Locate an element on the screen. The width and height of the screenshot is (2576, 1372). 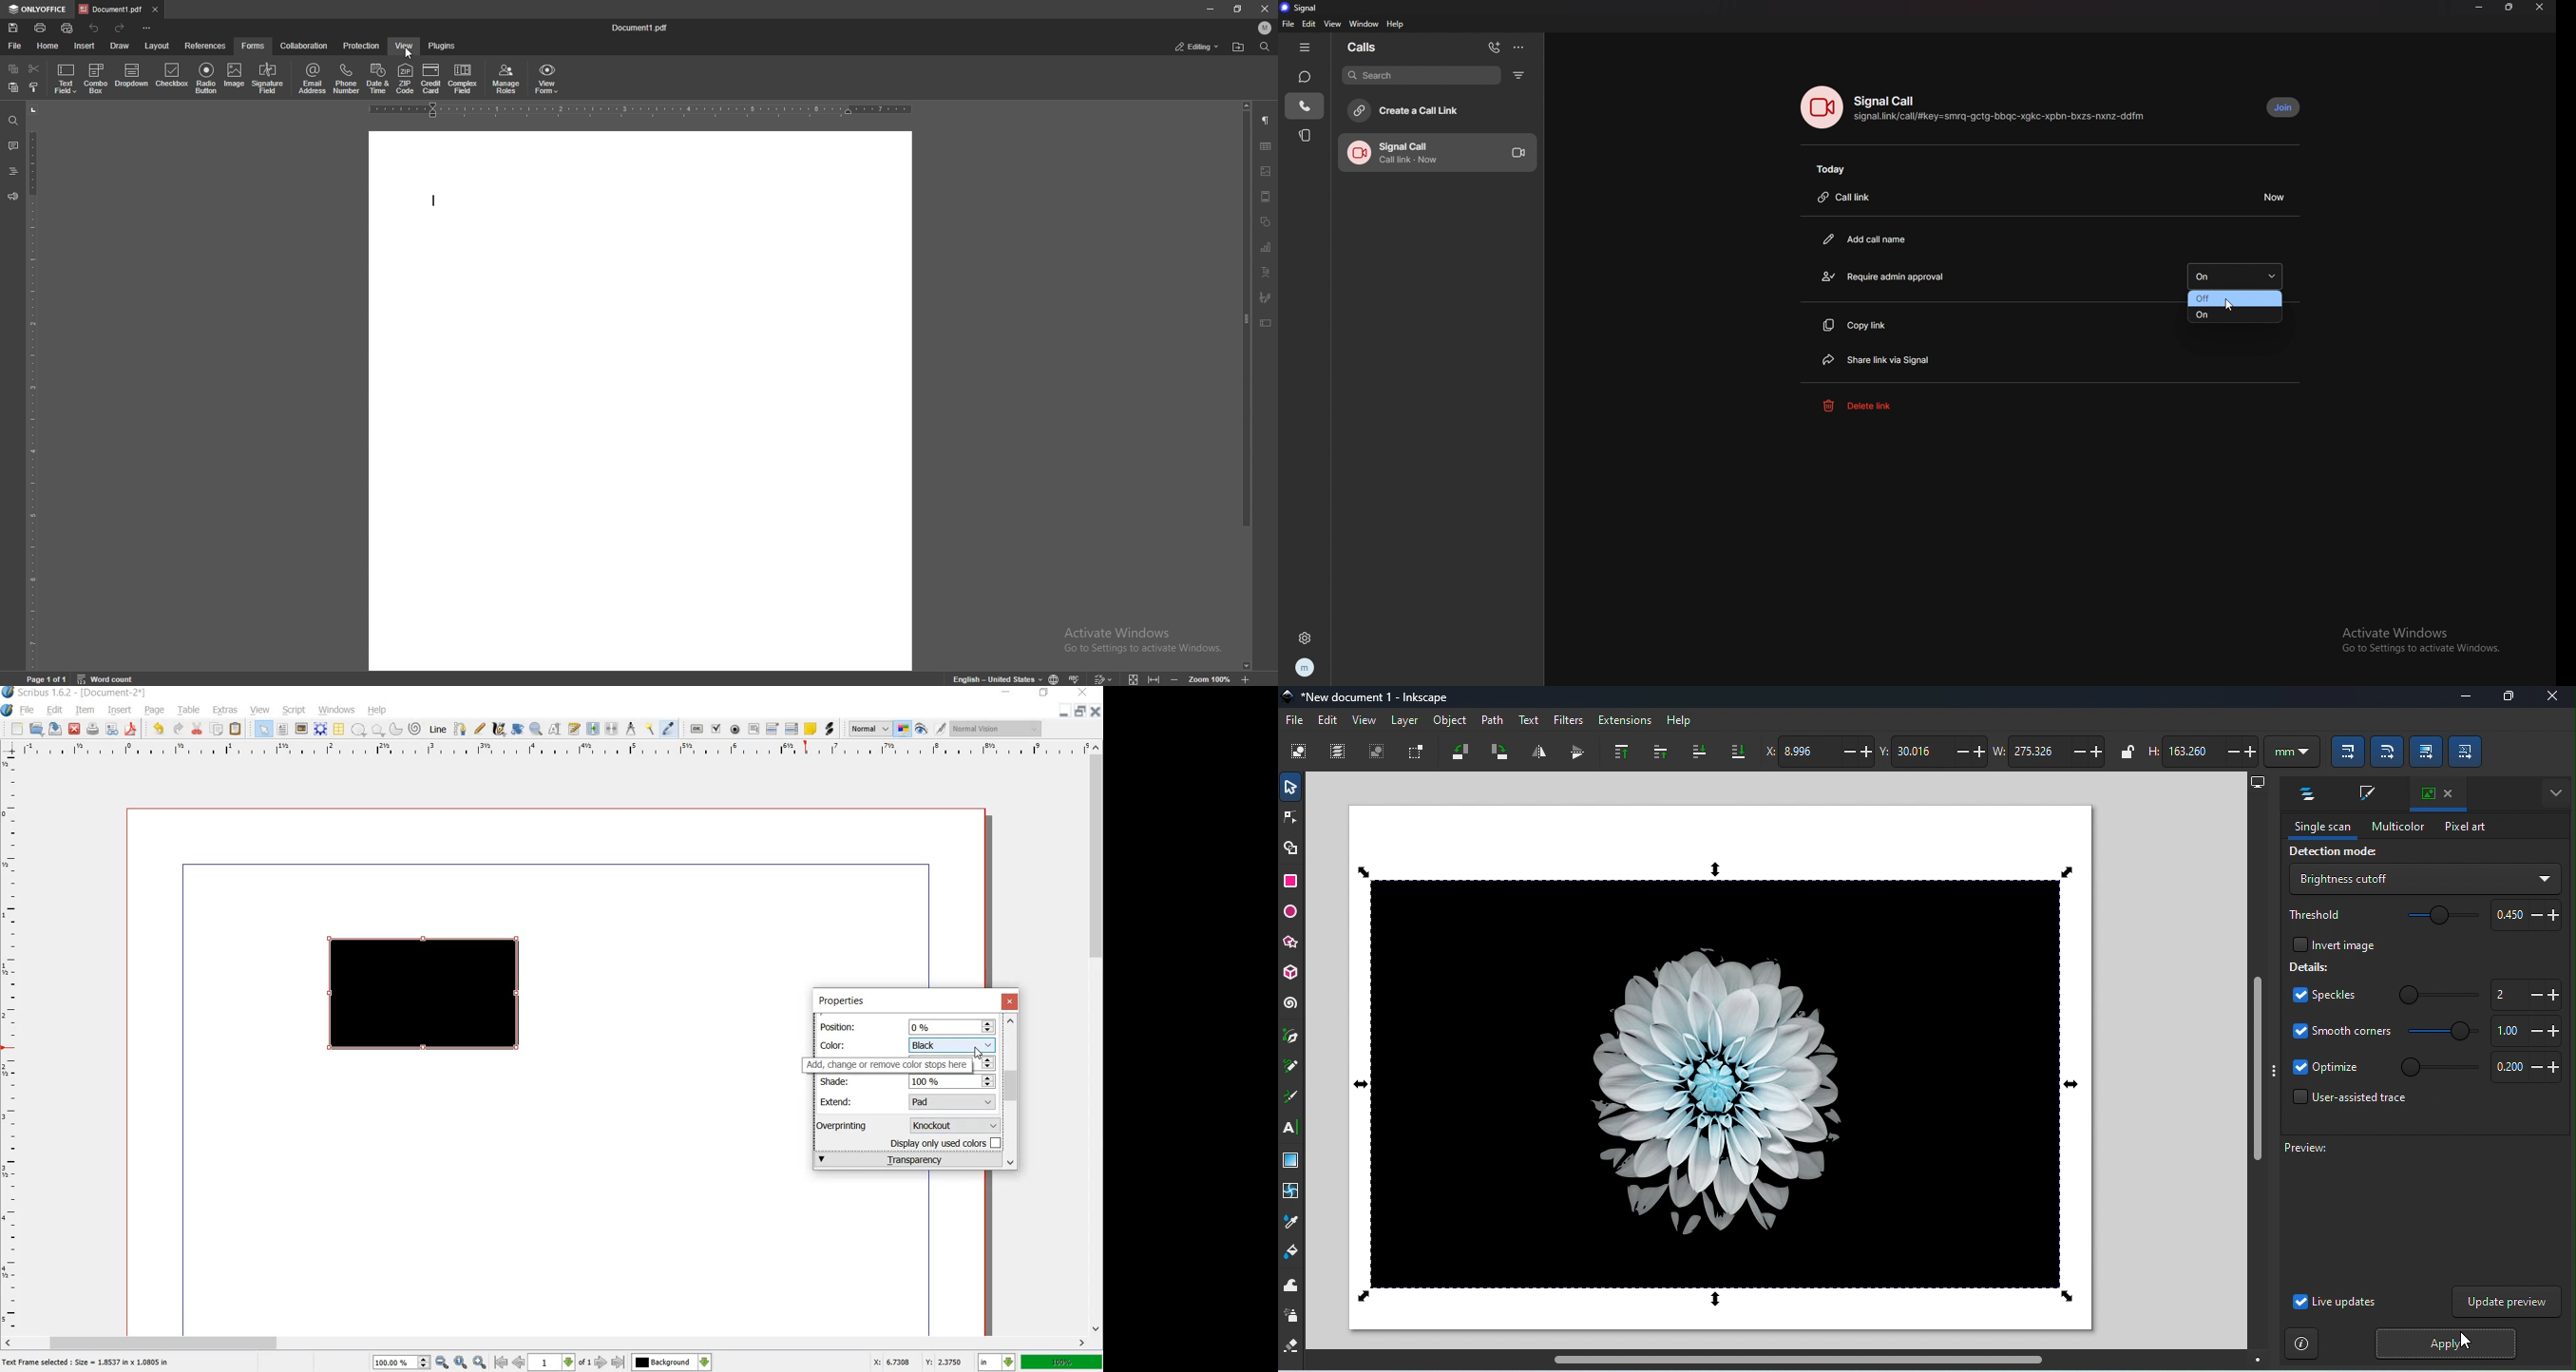
item is located at coordinates (84, 712).